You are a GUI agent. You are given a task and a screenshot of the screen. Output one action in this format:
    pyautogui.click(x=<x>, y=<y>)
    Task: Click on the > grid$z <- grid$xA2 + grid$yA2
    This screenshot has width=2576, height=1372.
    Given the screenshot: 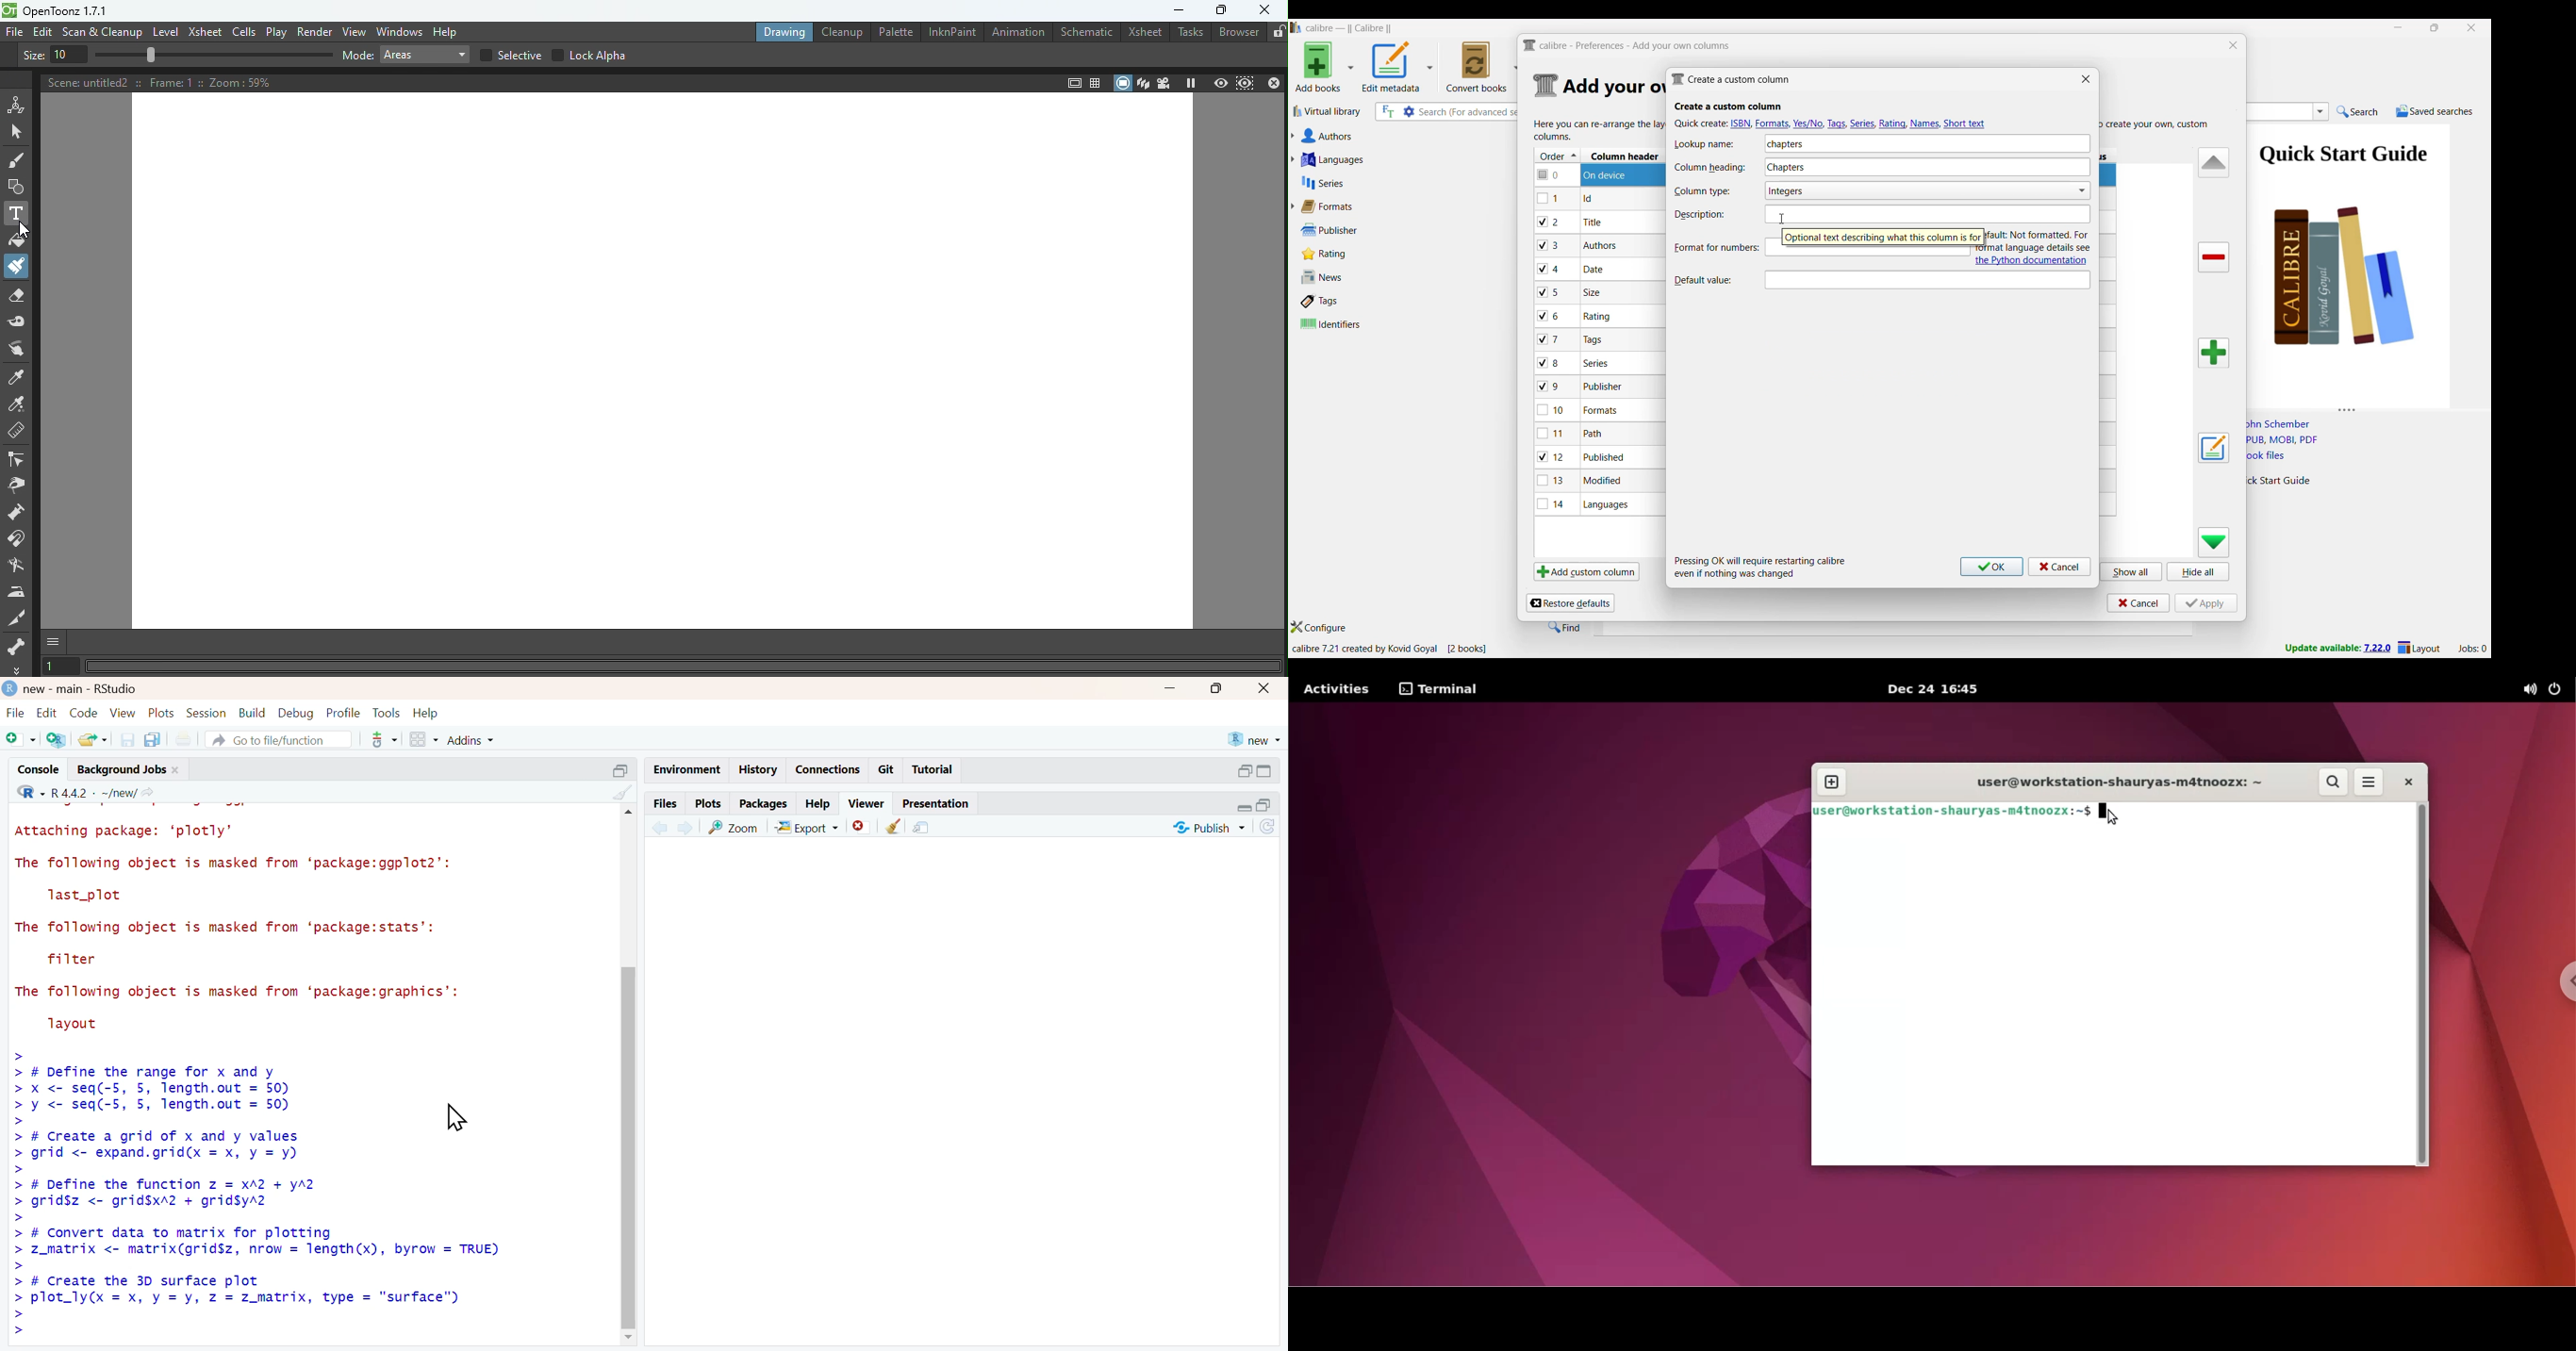 What is the action you would take?
    pyautogui.click(x=156, y=1202)
    